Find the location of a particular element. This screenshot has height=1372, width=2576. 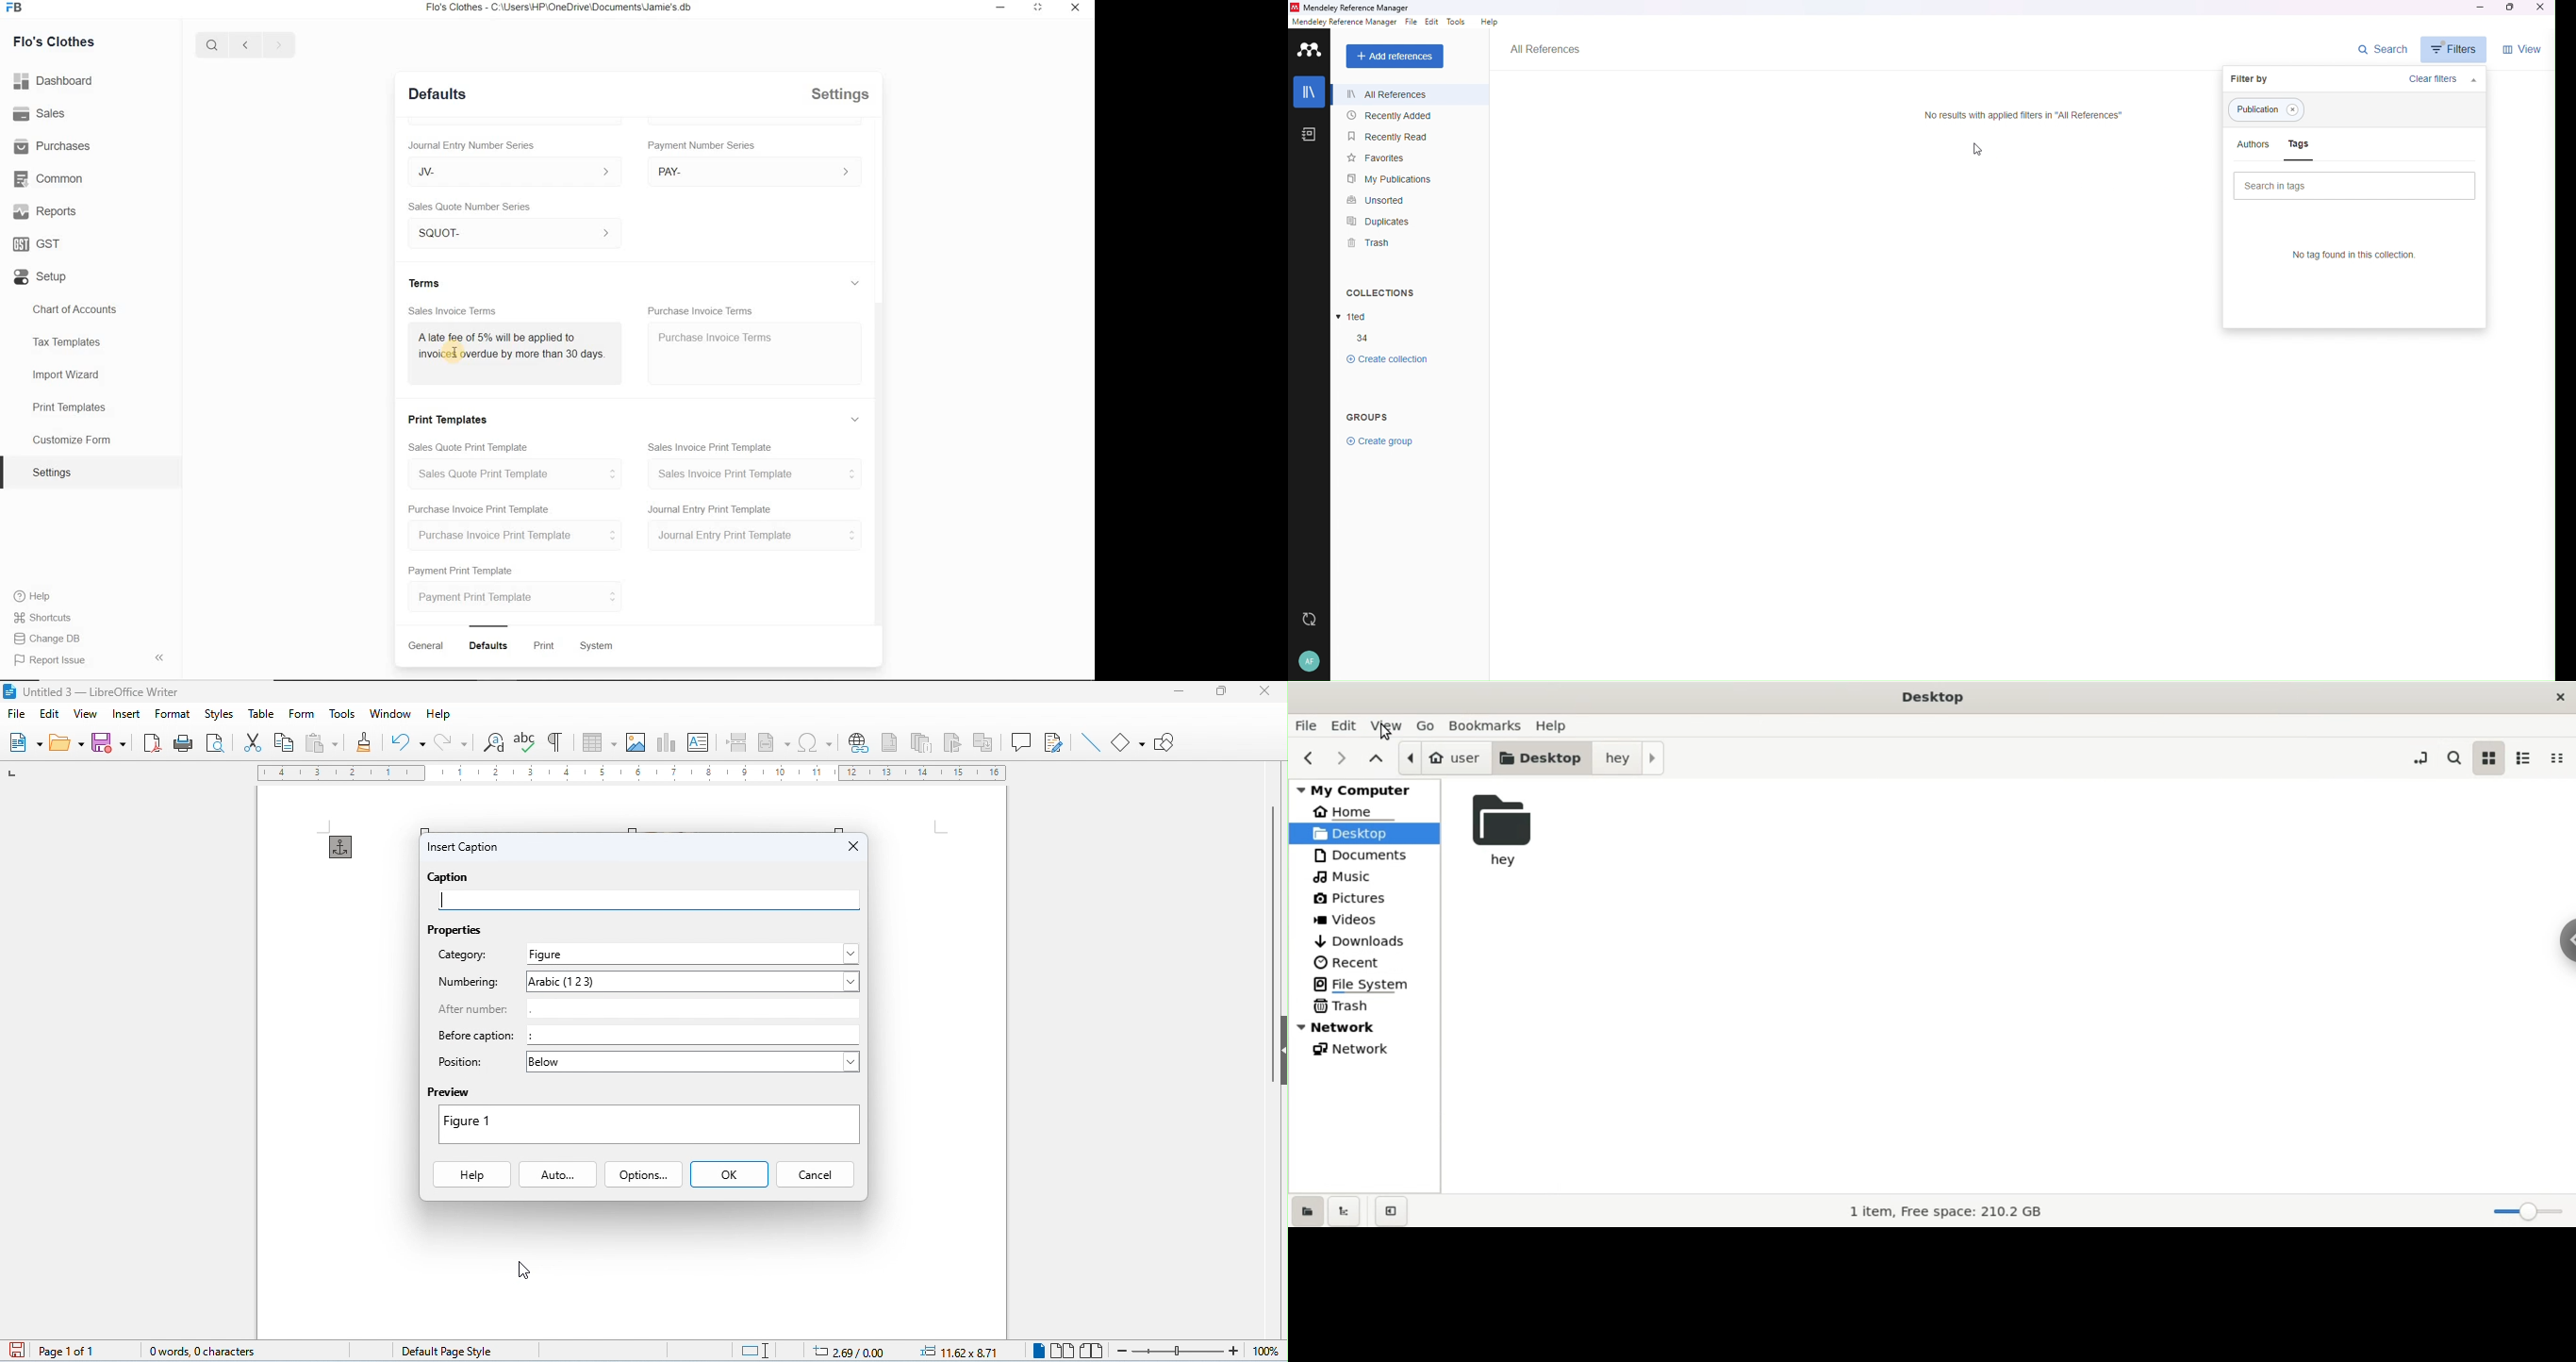

collections is located at coordinates (1364, 338).